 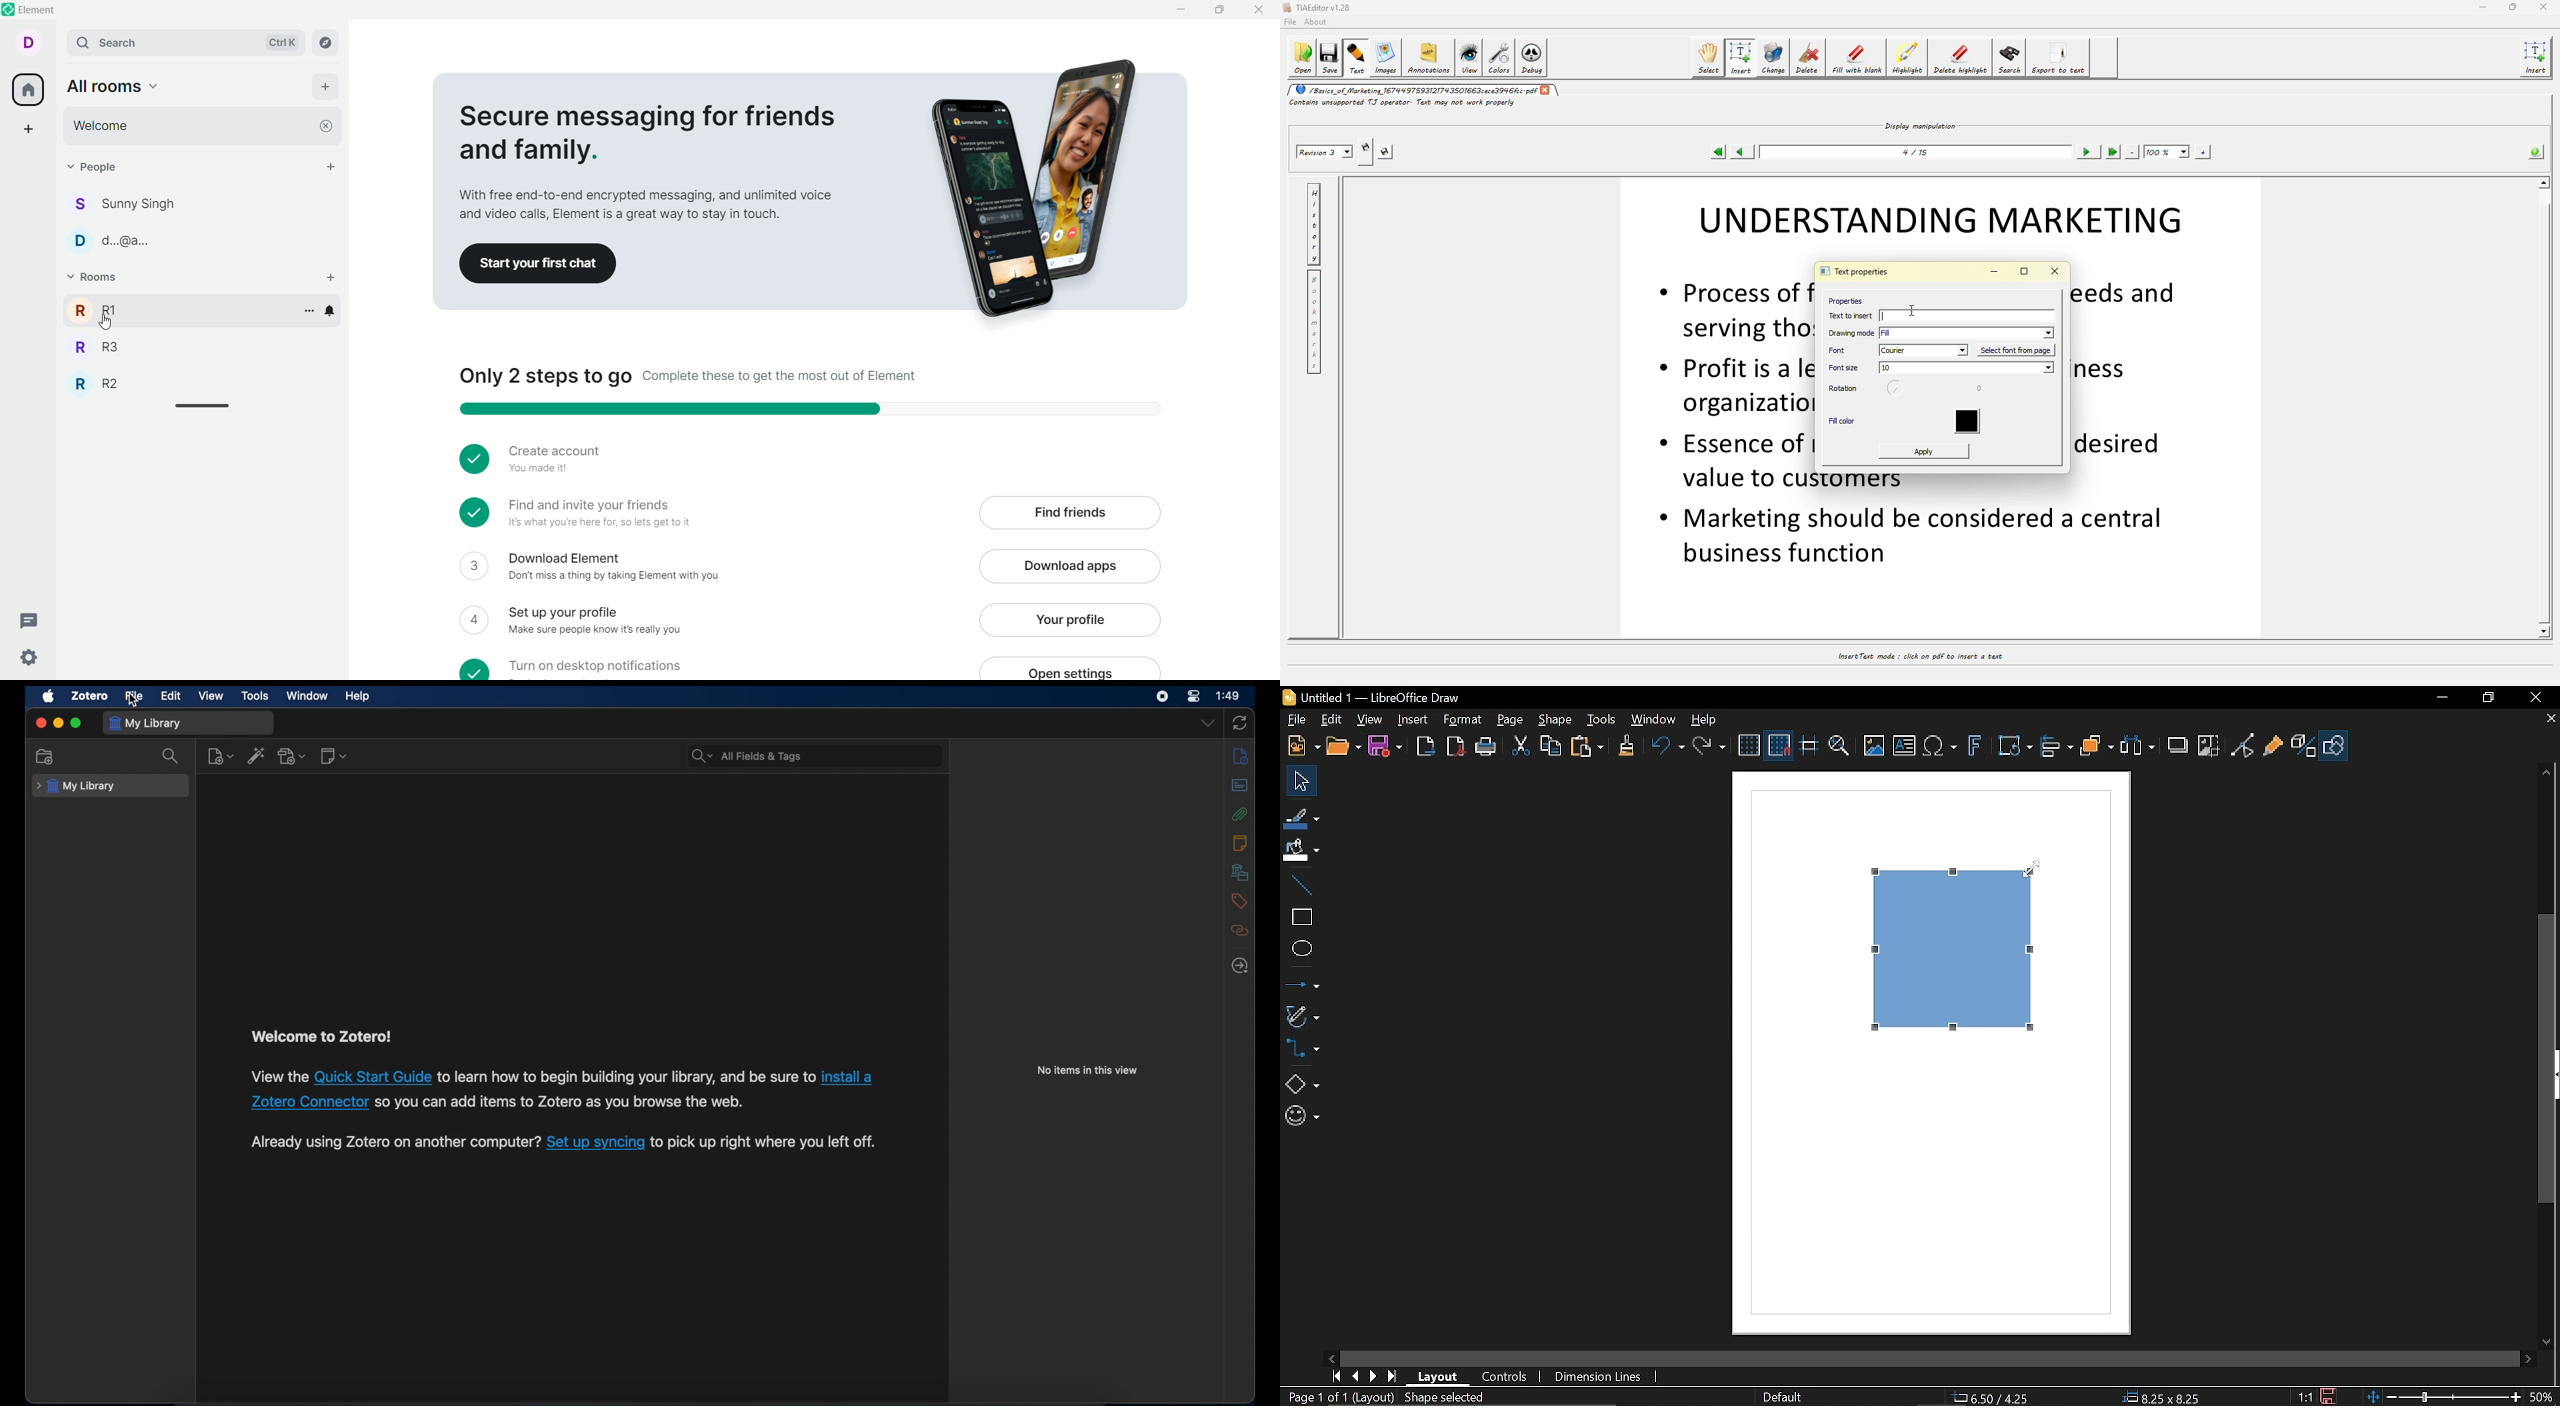 I want to click on Vertical scrollbar, so click(x=2548, y=1060).